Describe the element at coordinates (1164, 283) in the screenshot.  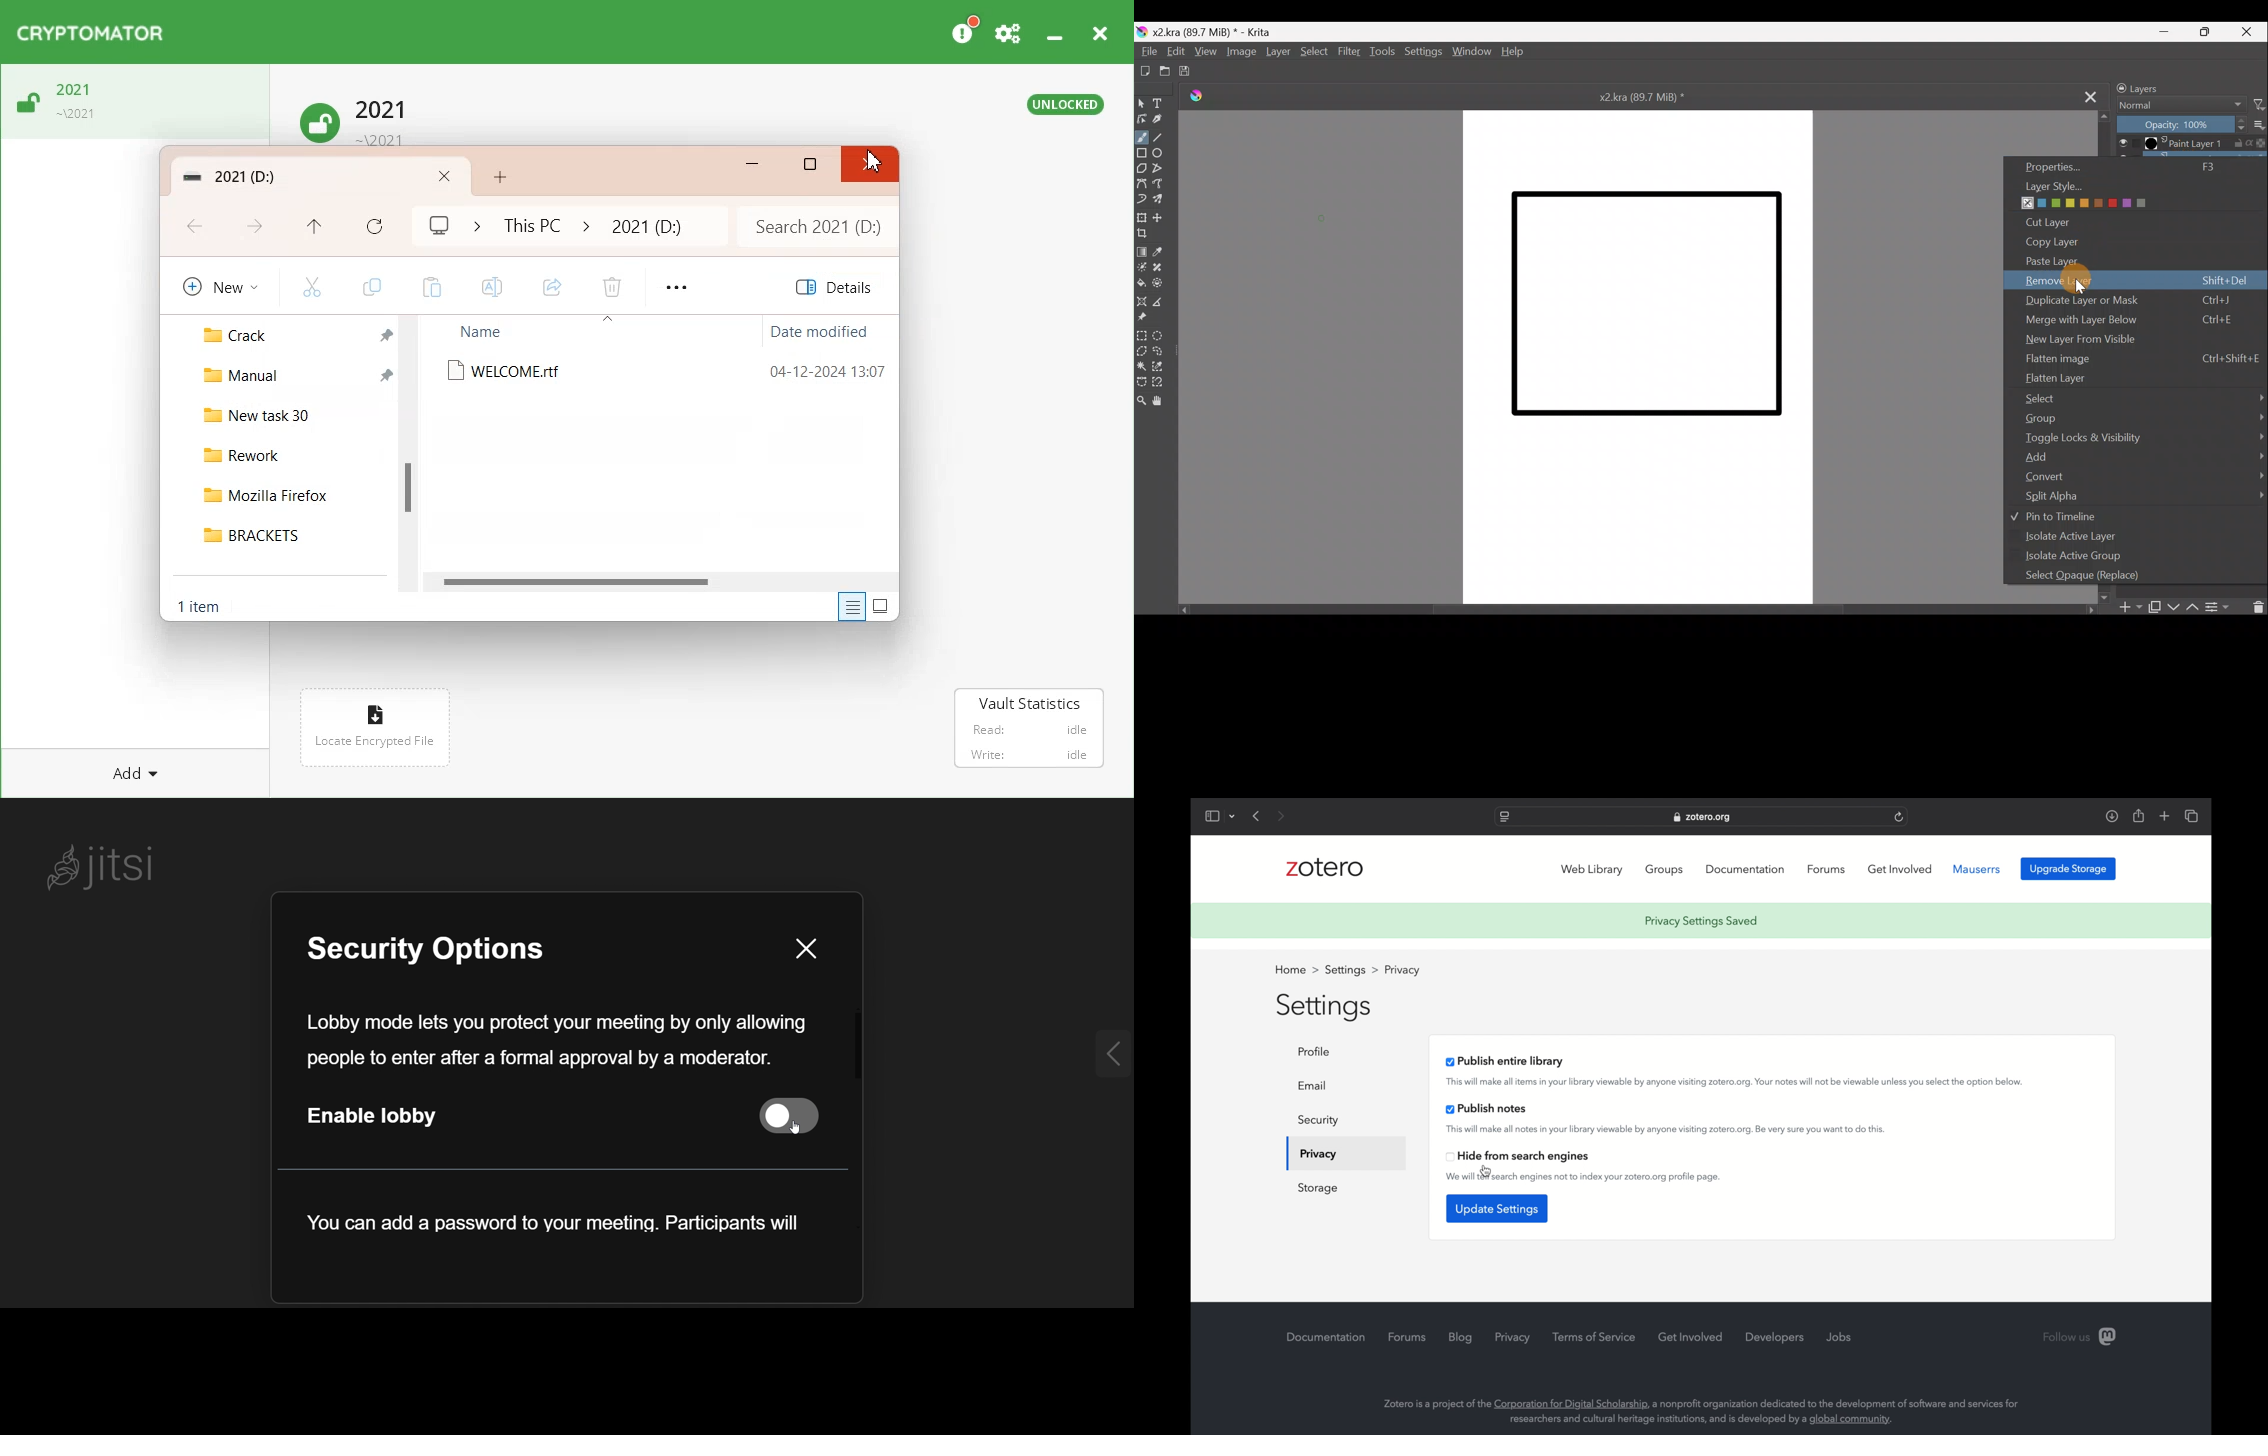
I see `Enclose & fill tool` at that location.